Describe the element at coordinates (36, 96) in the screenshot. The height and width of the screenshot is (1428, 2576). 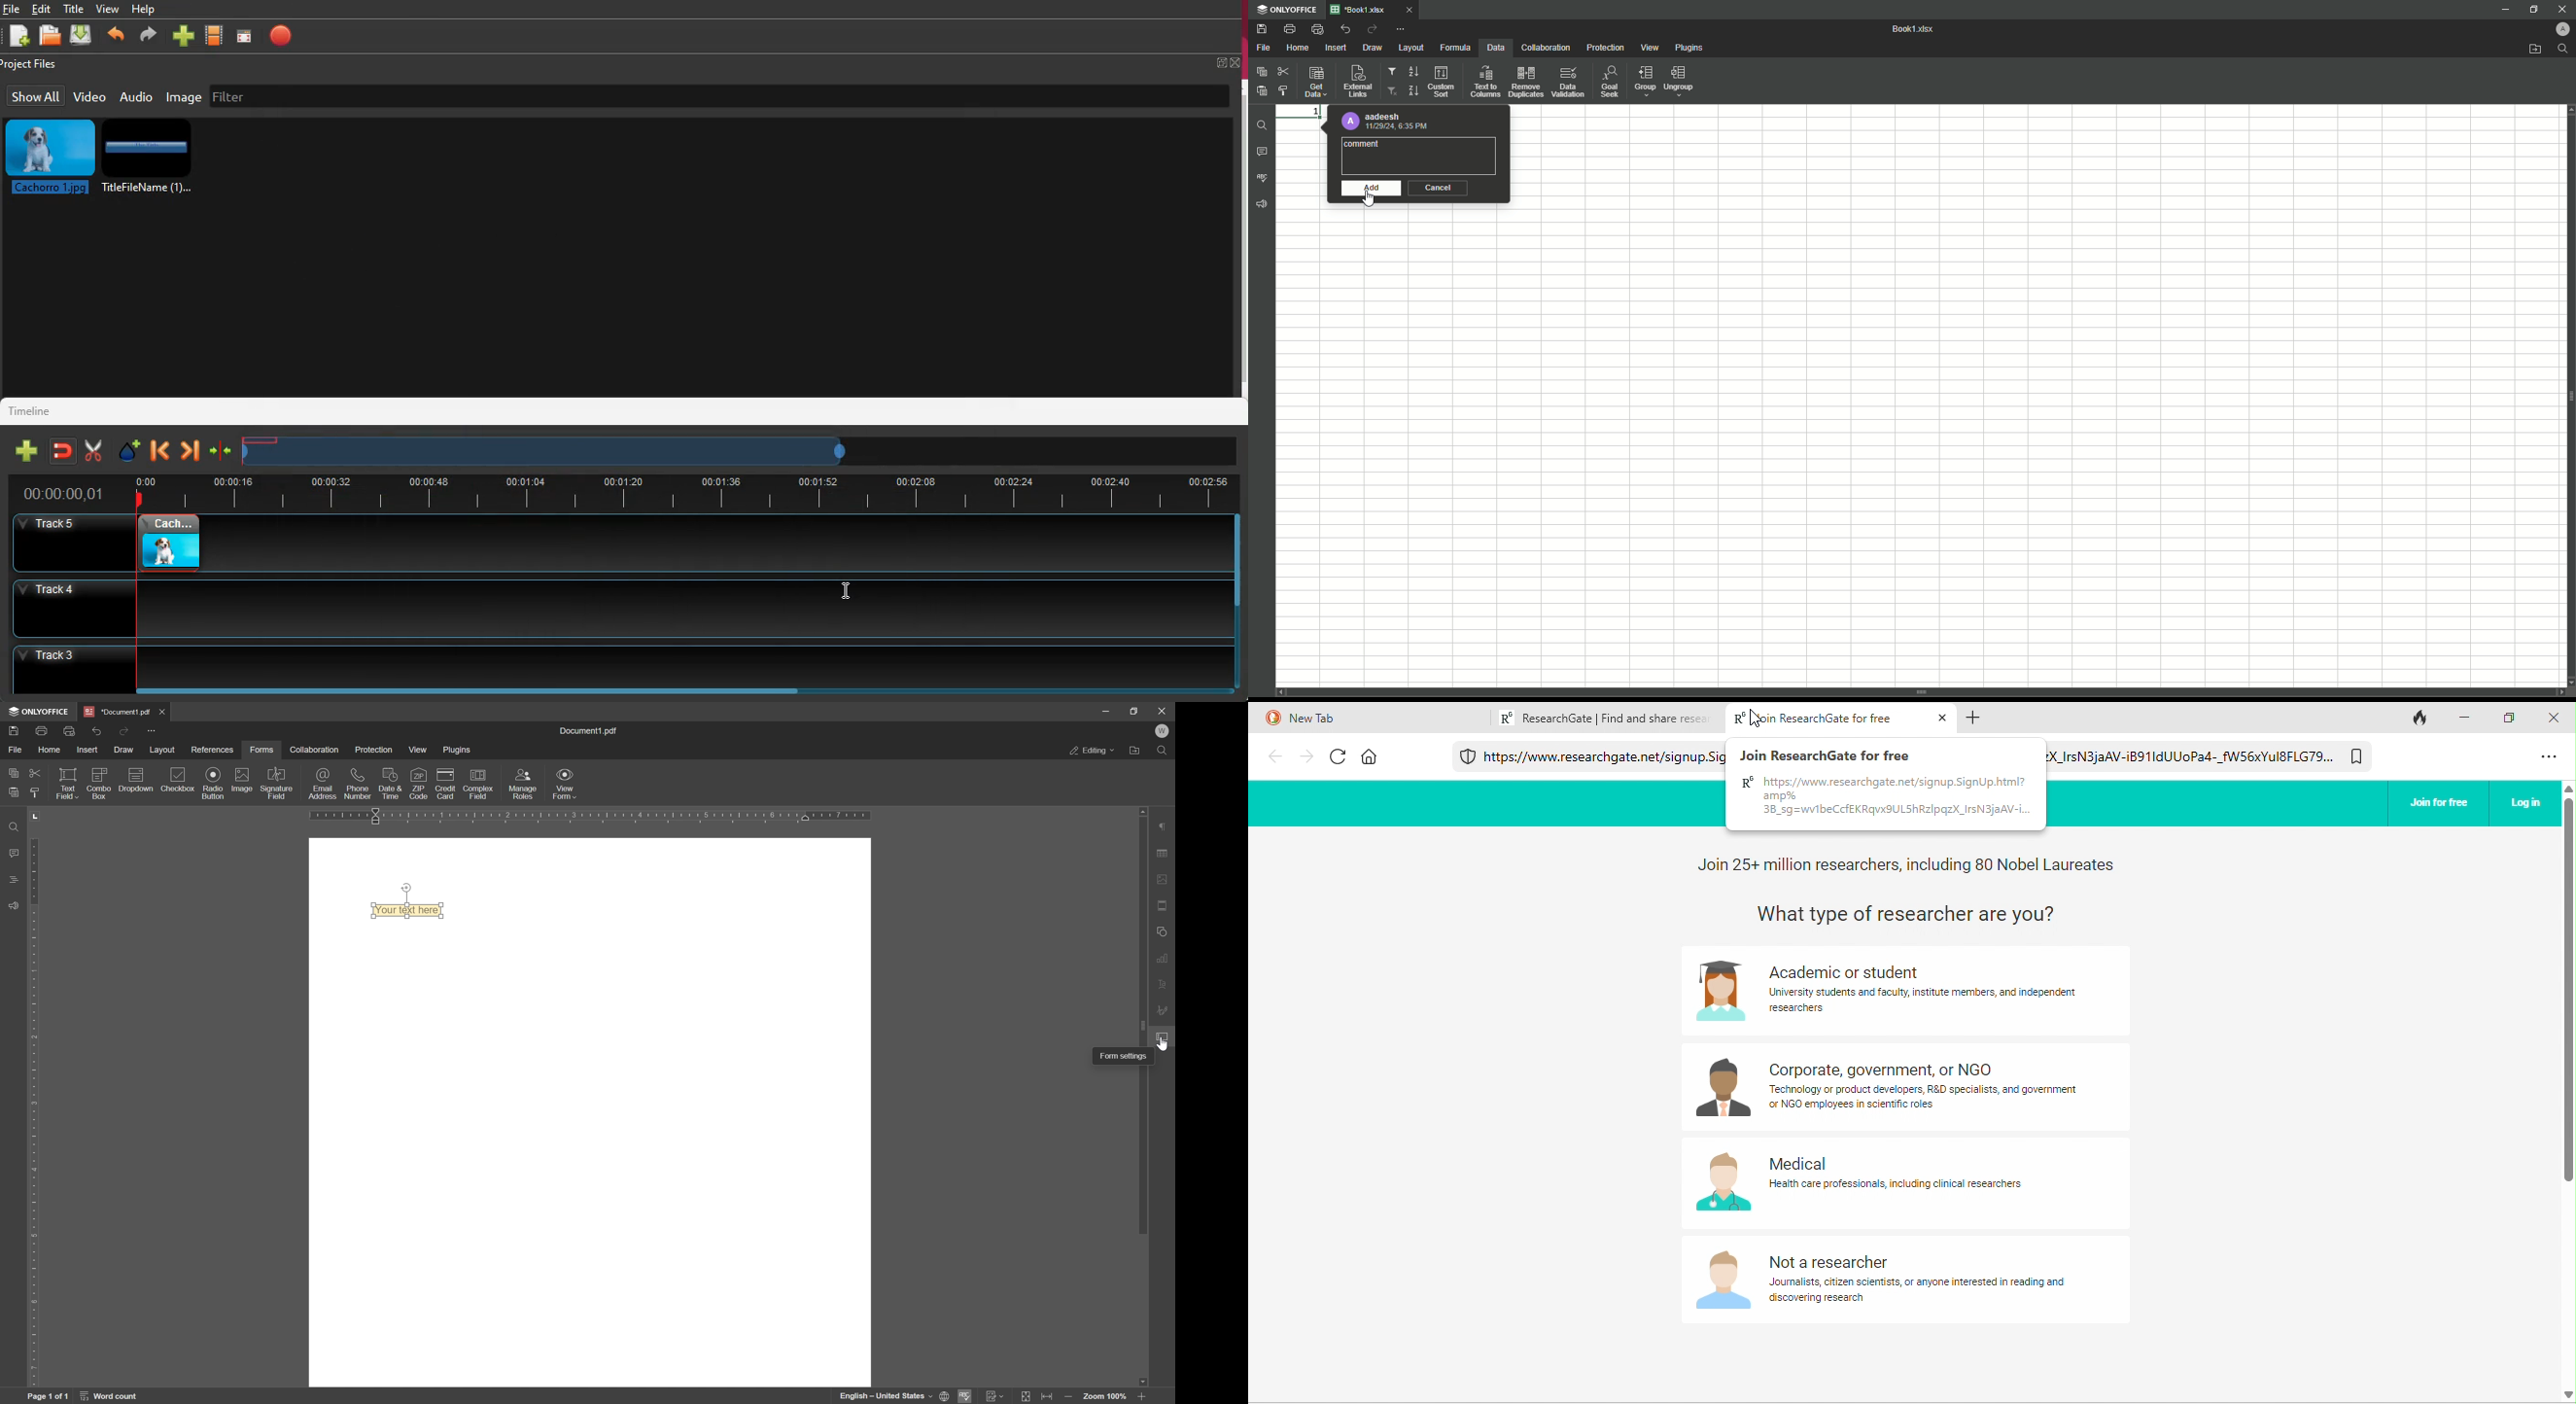
I see `show all` at that location.